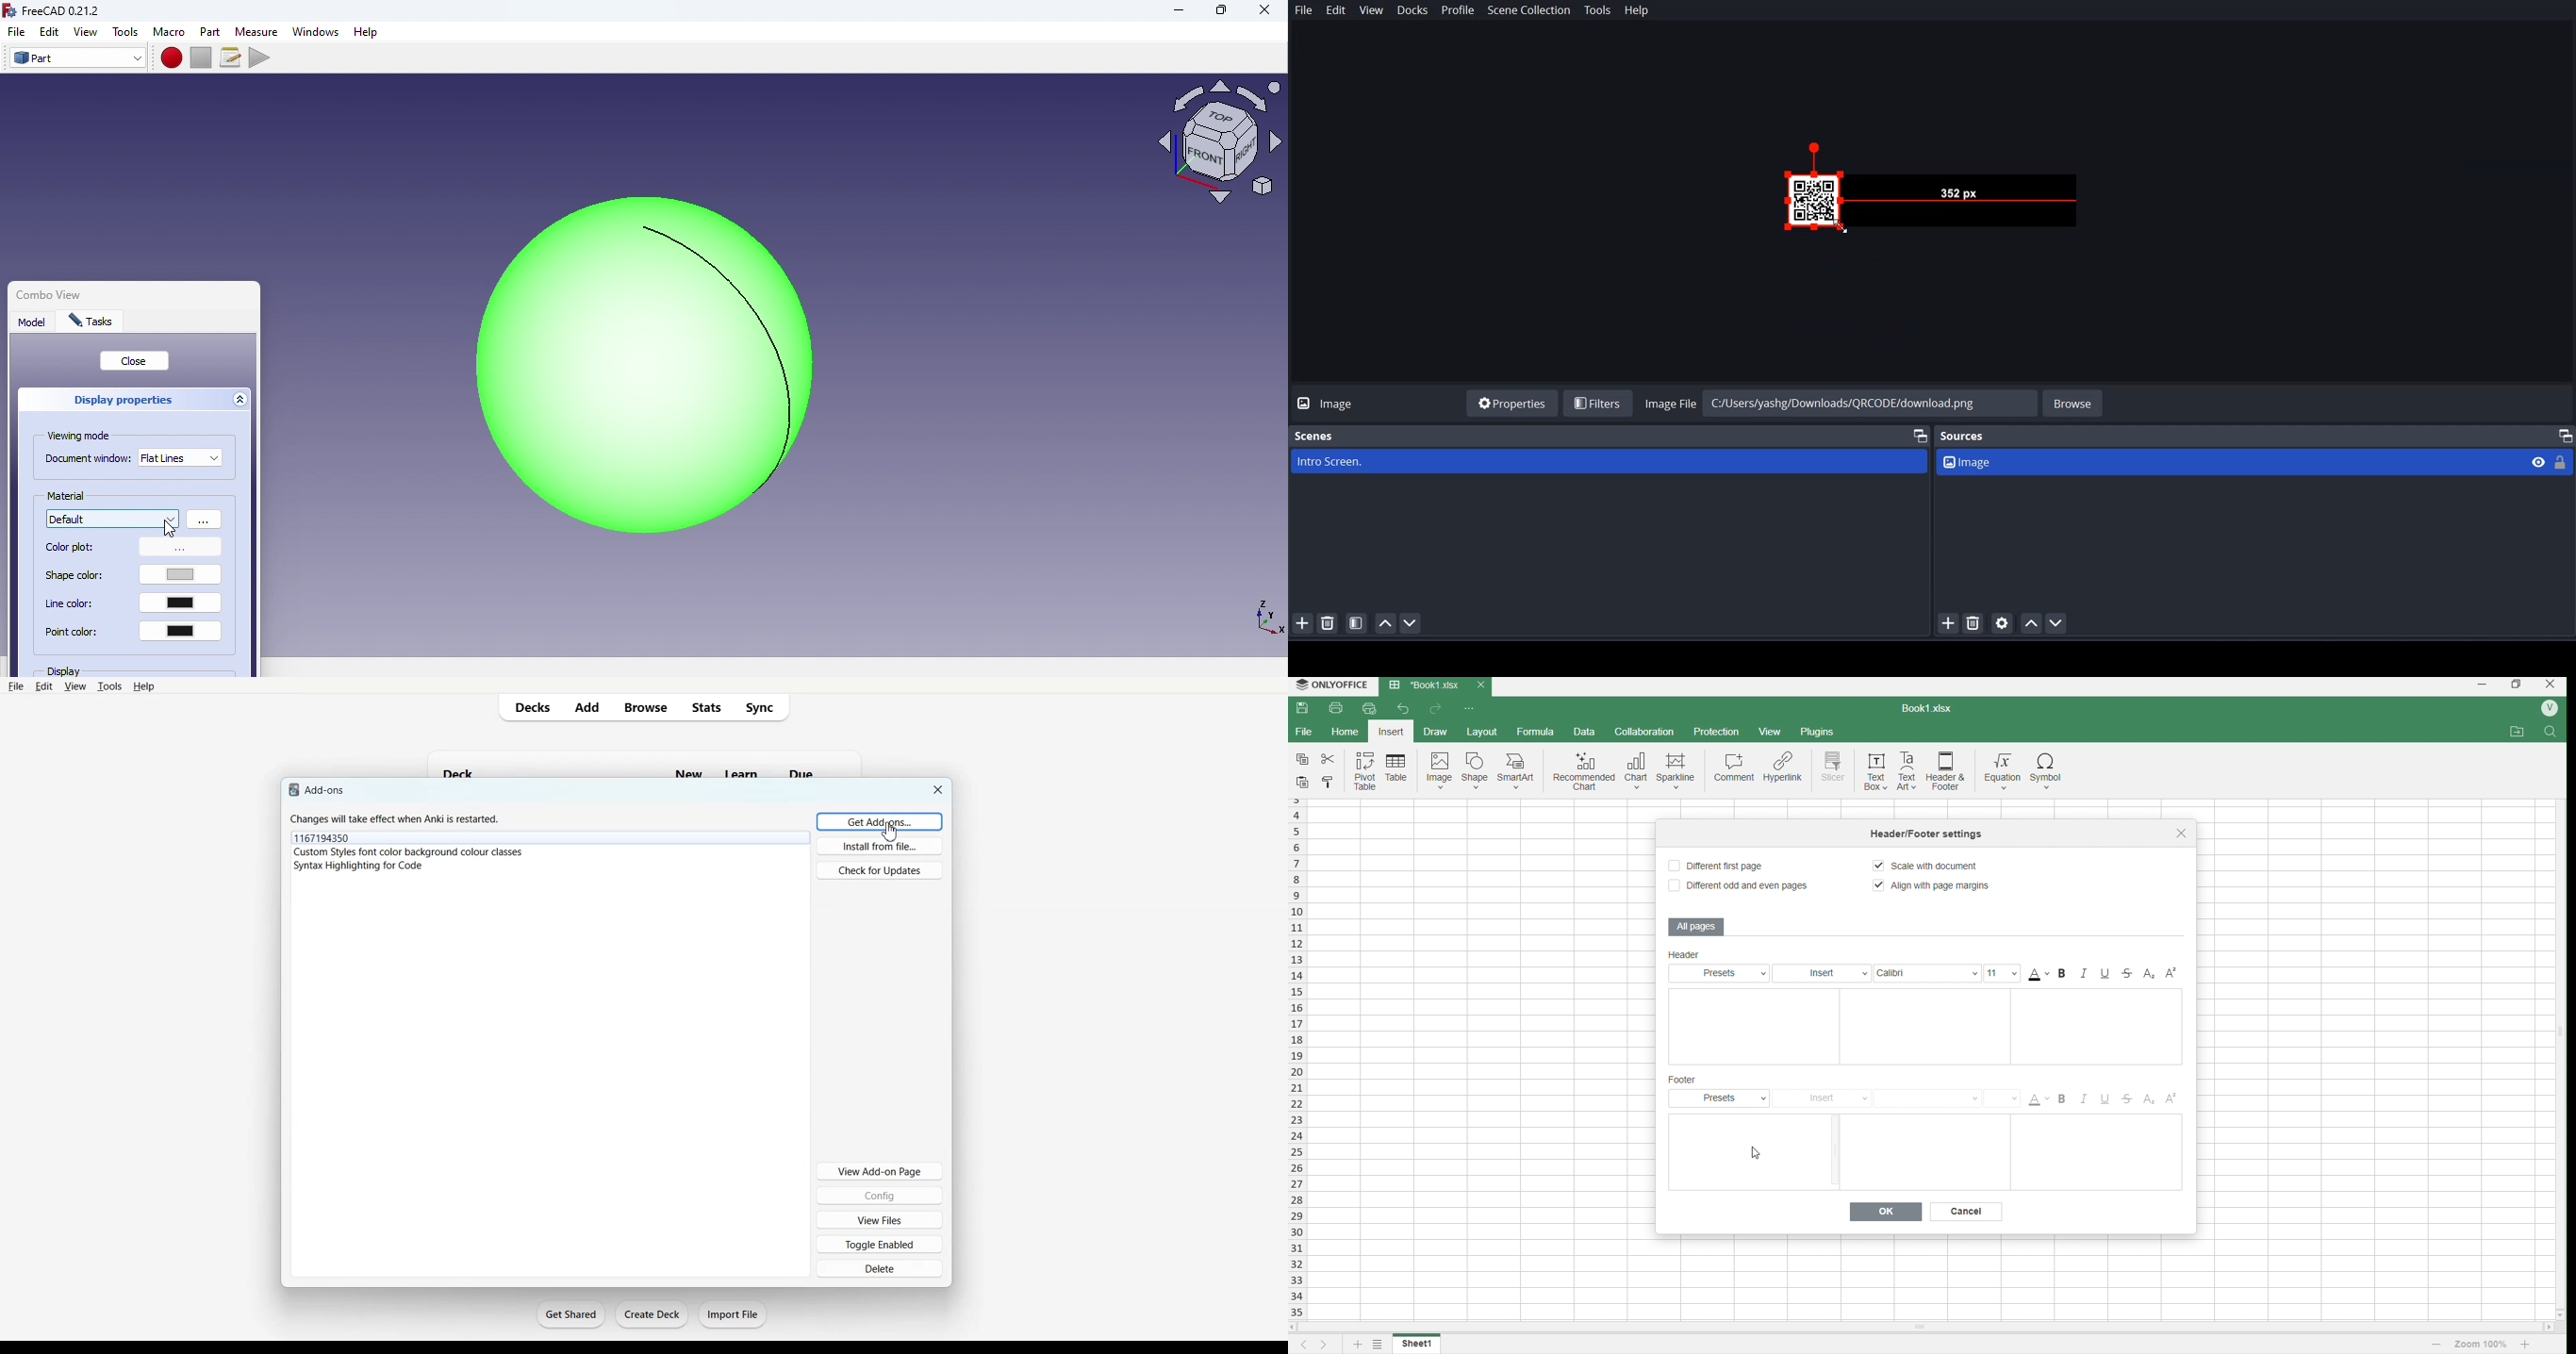 Image resolution: width=2576 pixels, height=1372 pixels. Describe the element at coordinates (2481, 686) in the screenshot. I see `minimize` at that location.